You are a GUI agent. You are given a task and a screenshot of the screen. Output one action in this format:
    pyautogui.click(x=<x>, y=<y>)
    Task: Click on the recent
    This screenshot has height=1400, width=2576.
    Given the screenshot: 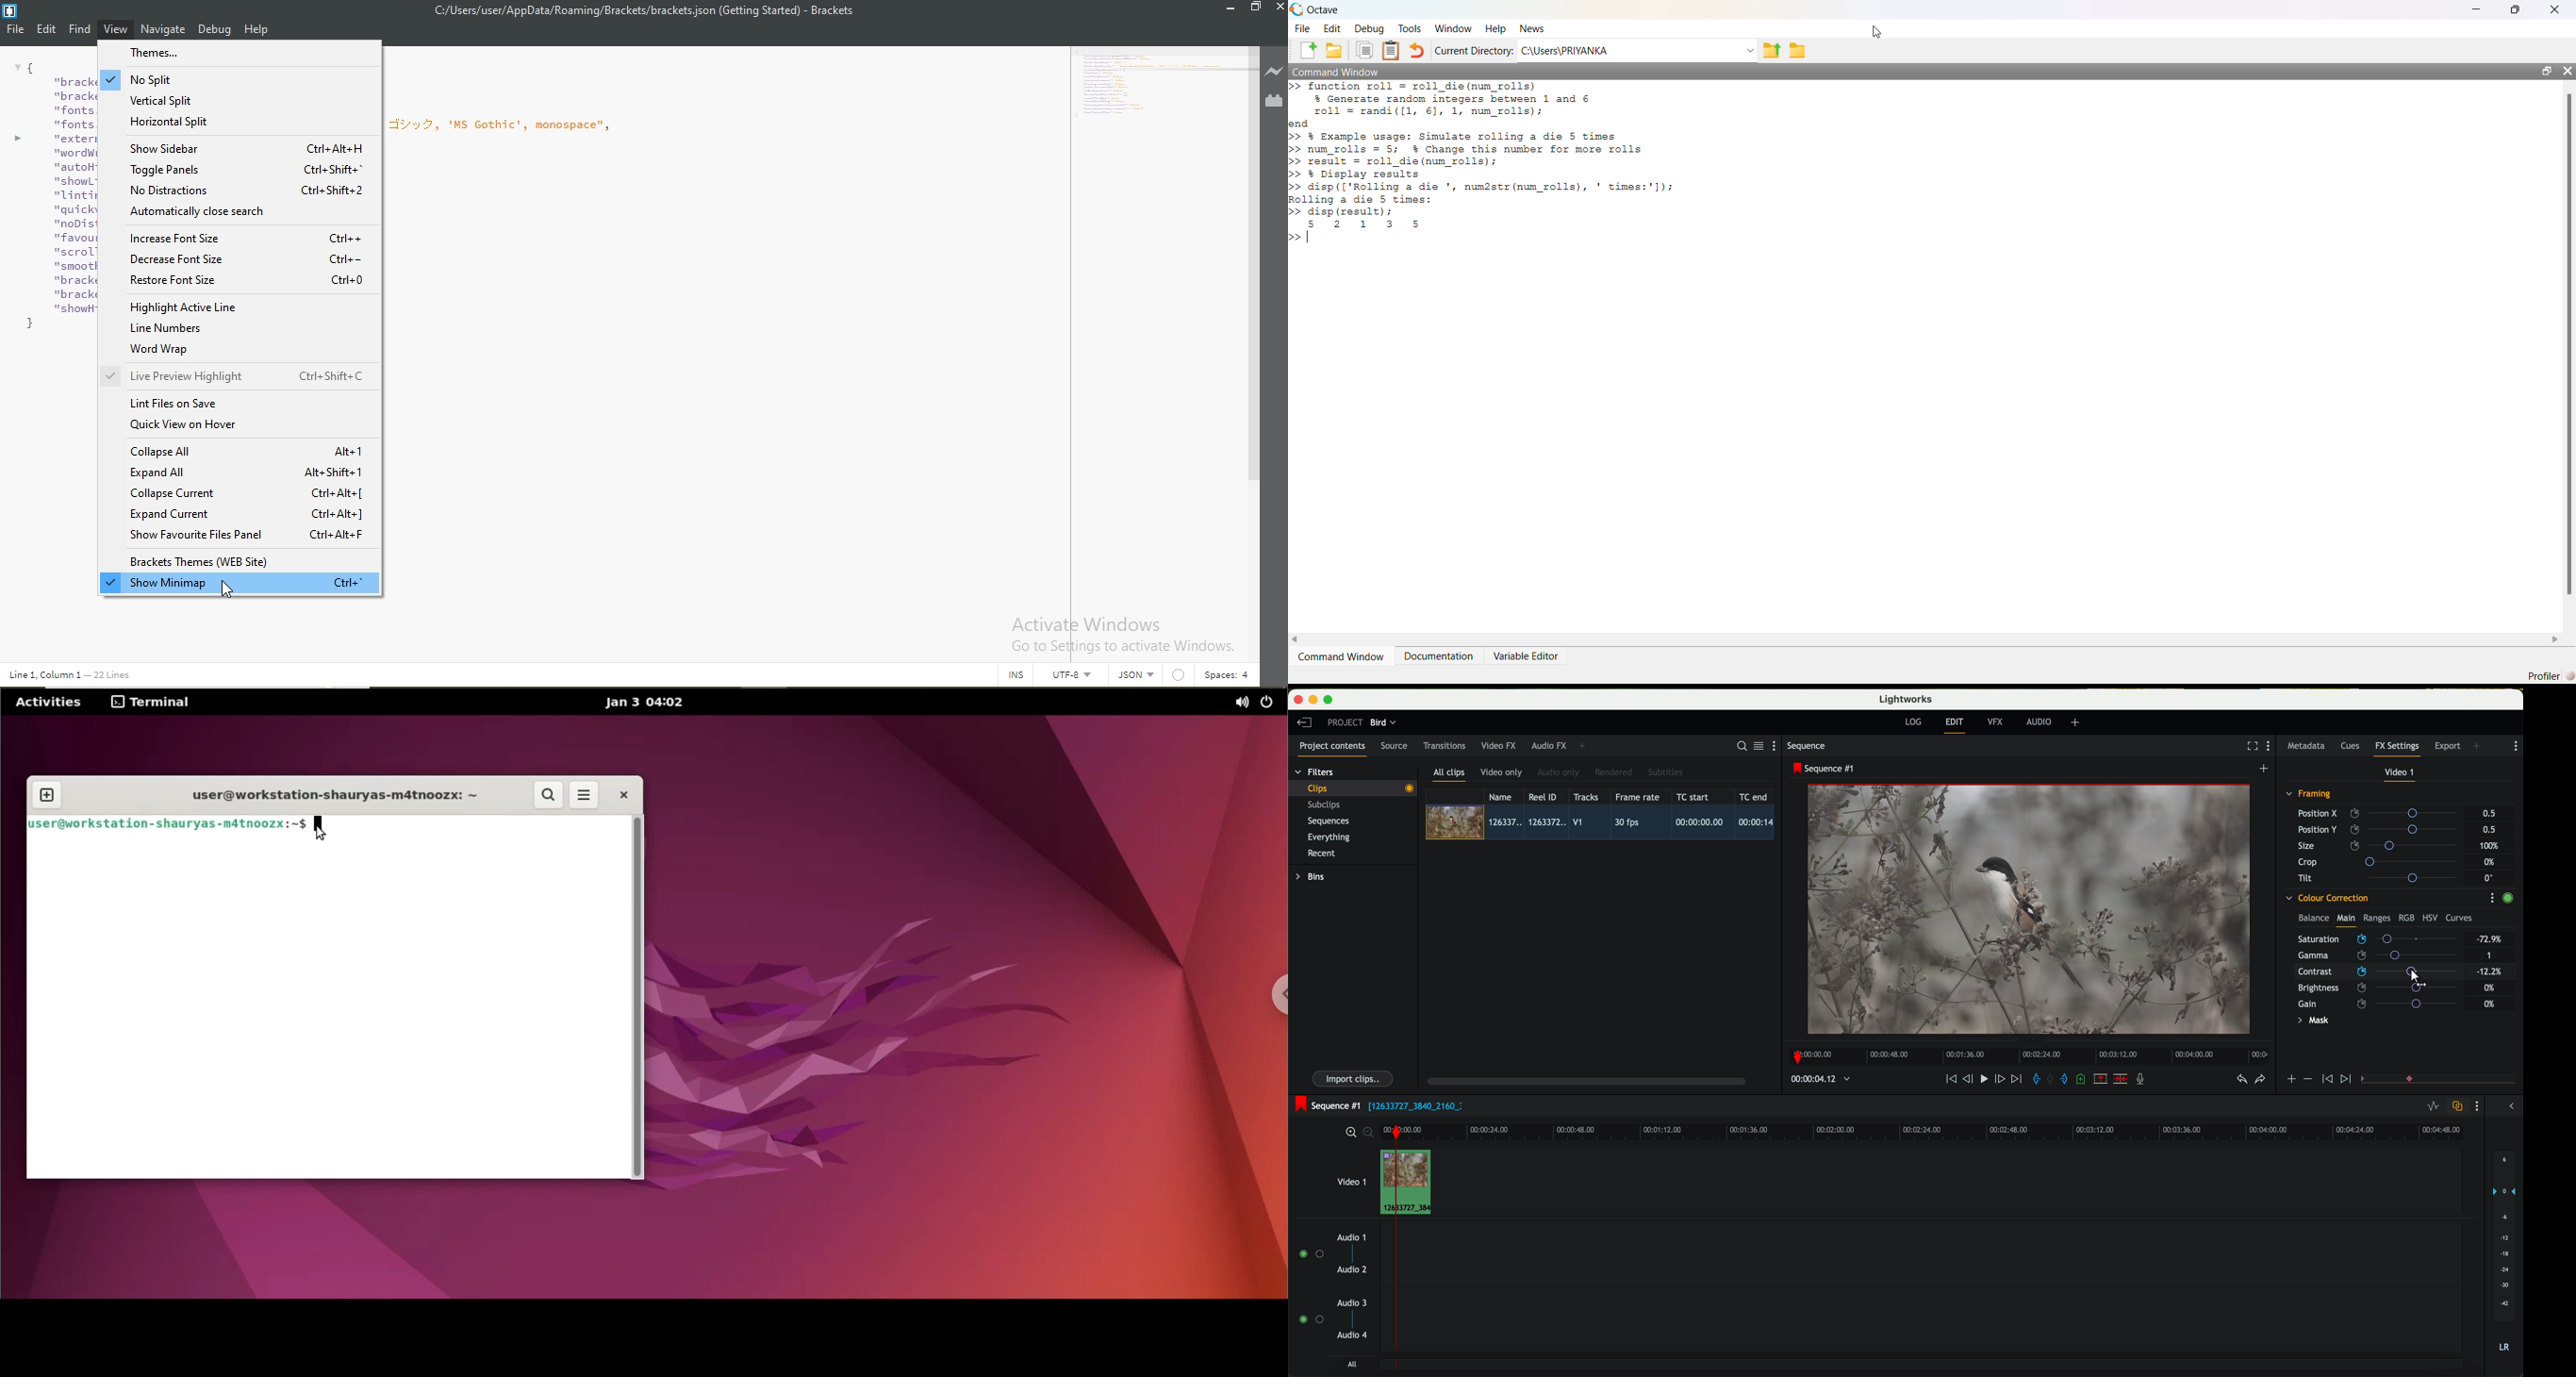 What is the action you would take?
    pyautogui.click(x=1322, y=855)
    